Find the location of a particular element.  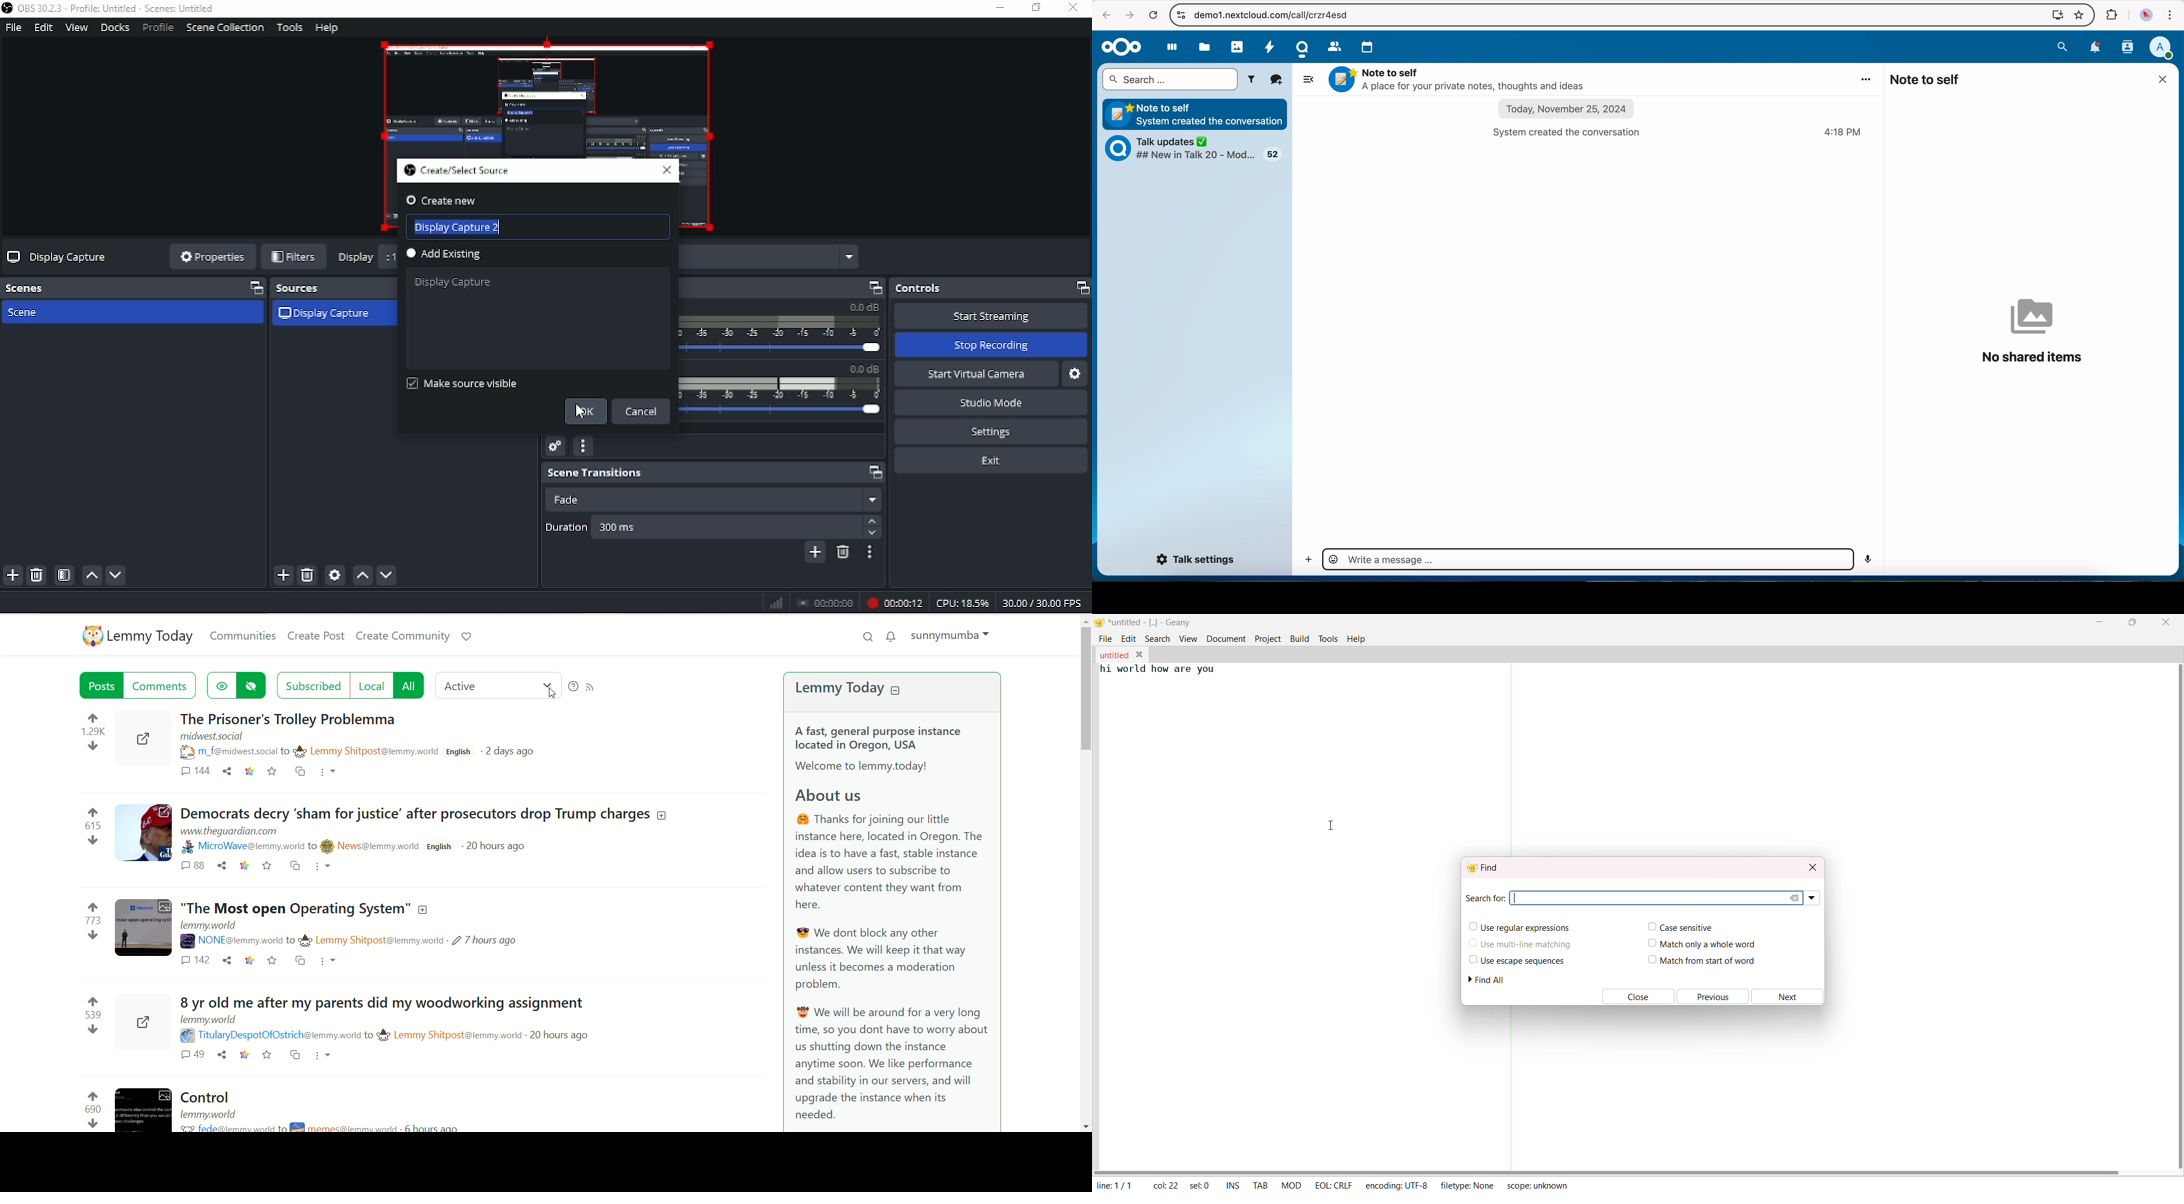

Move source(s) down is located at coordinates (387, 575).